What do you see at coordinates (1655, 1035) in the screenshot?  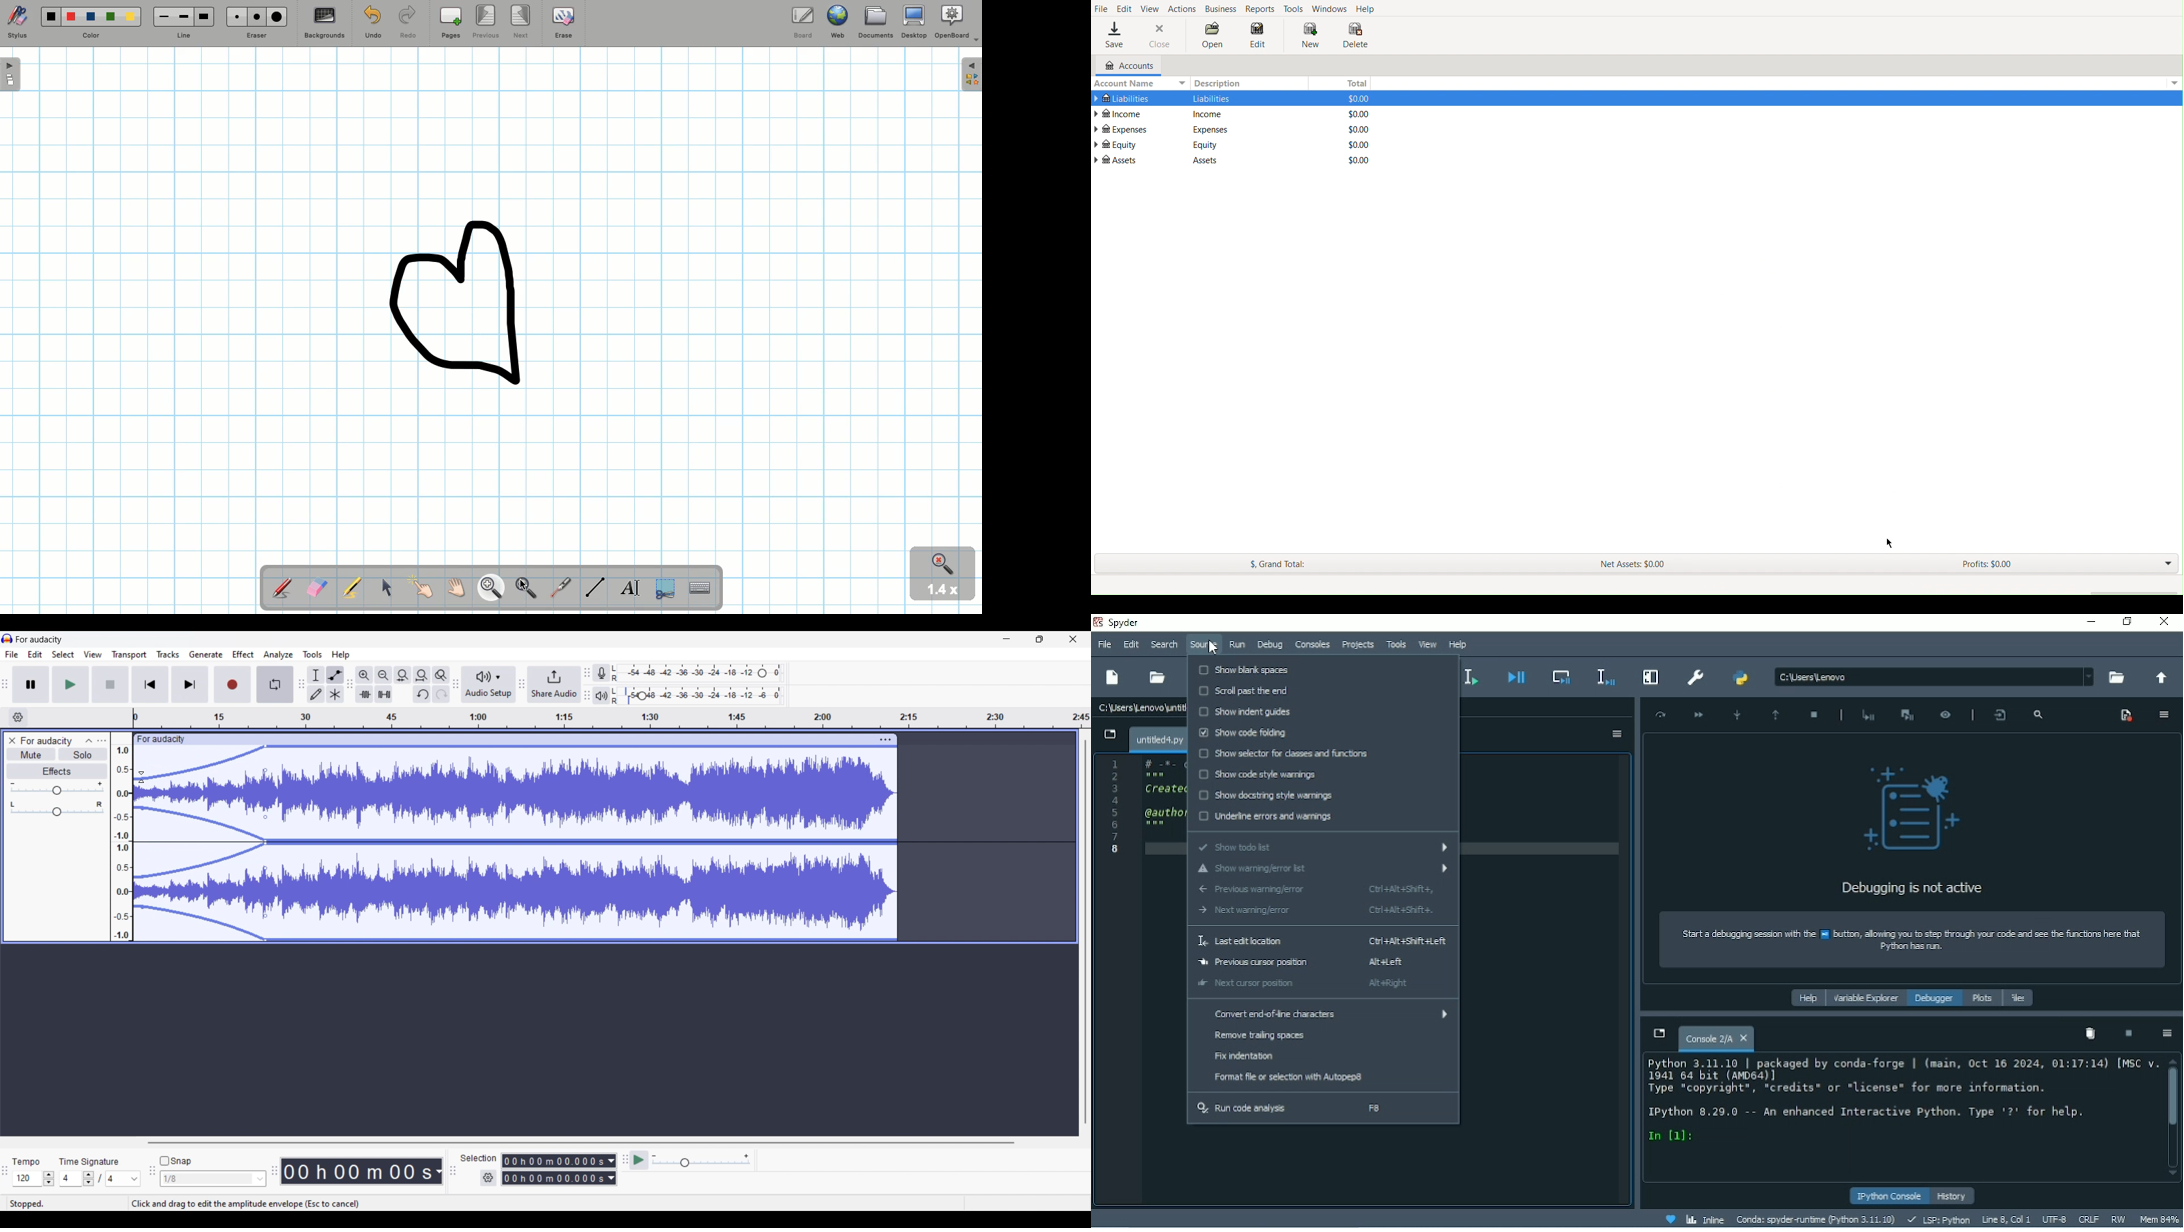 I see `Browse tabs` at bounding box center [1655, 1035].